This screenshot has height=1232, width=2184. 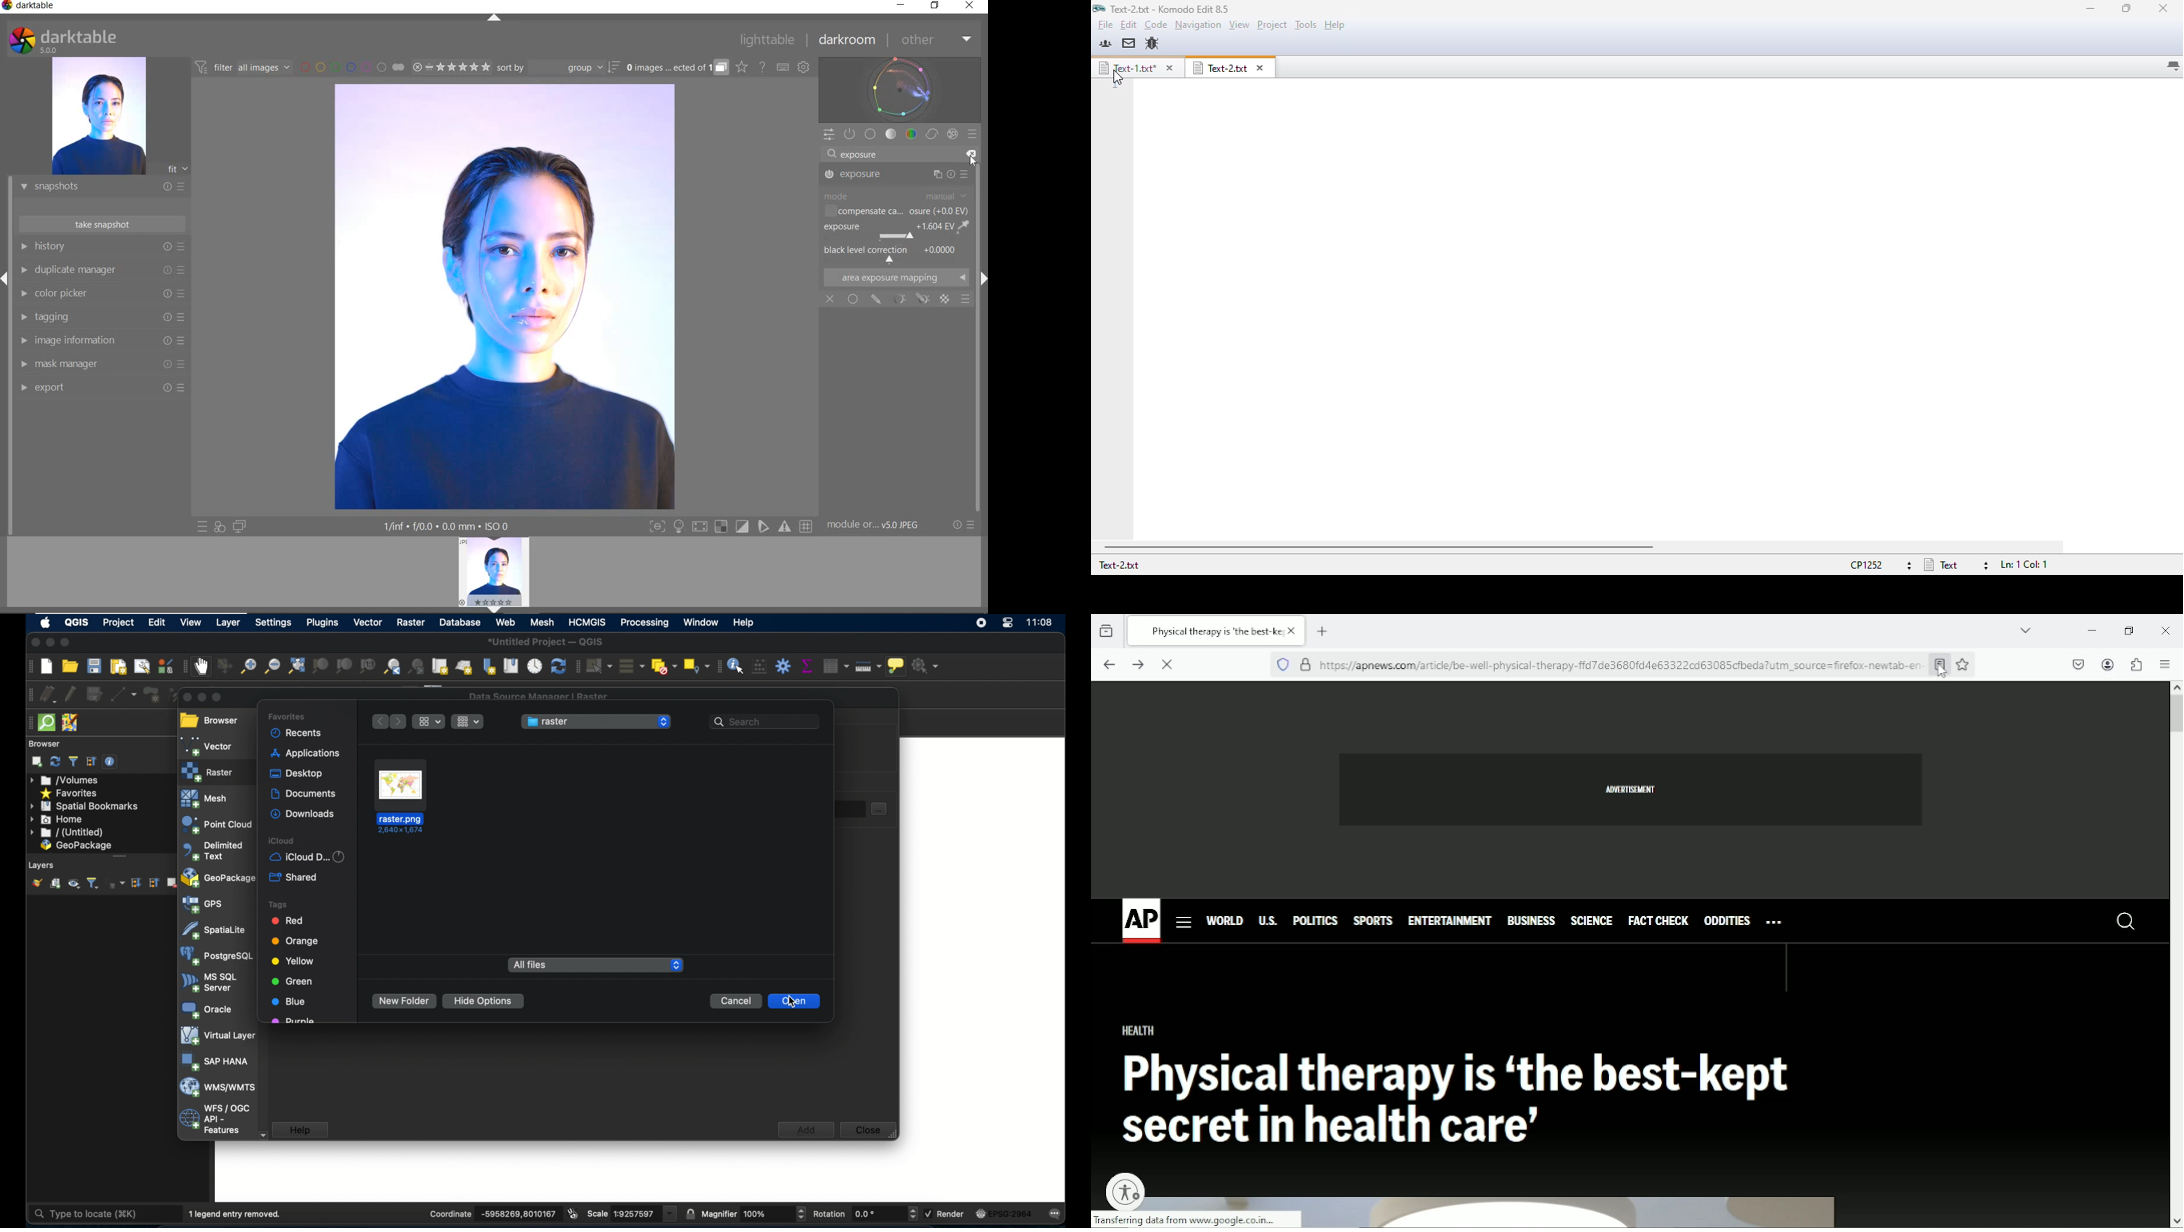 I want to click on SEARCH, so click(x=2117, y=922).